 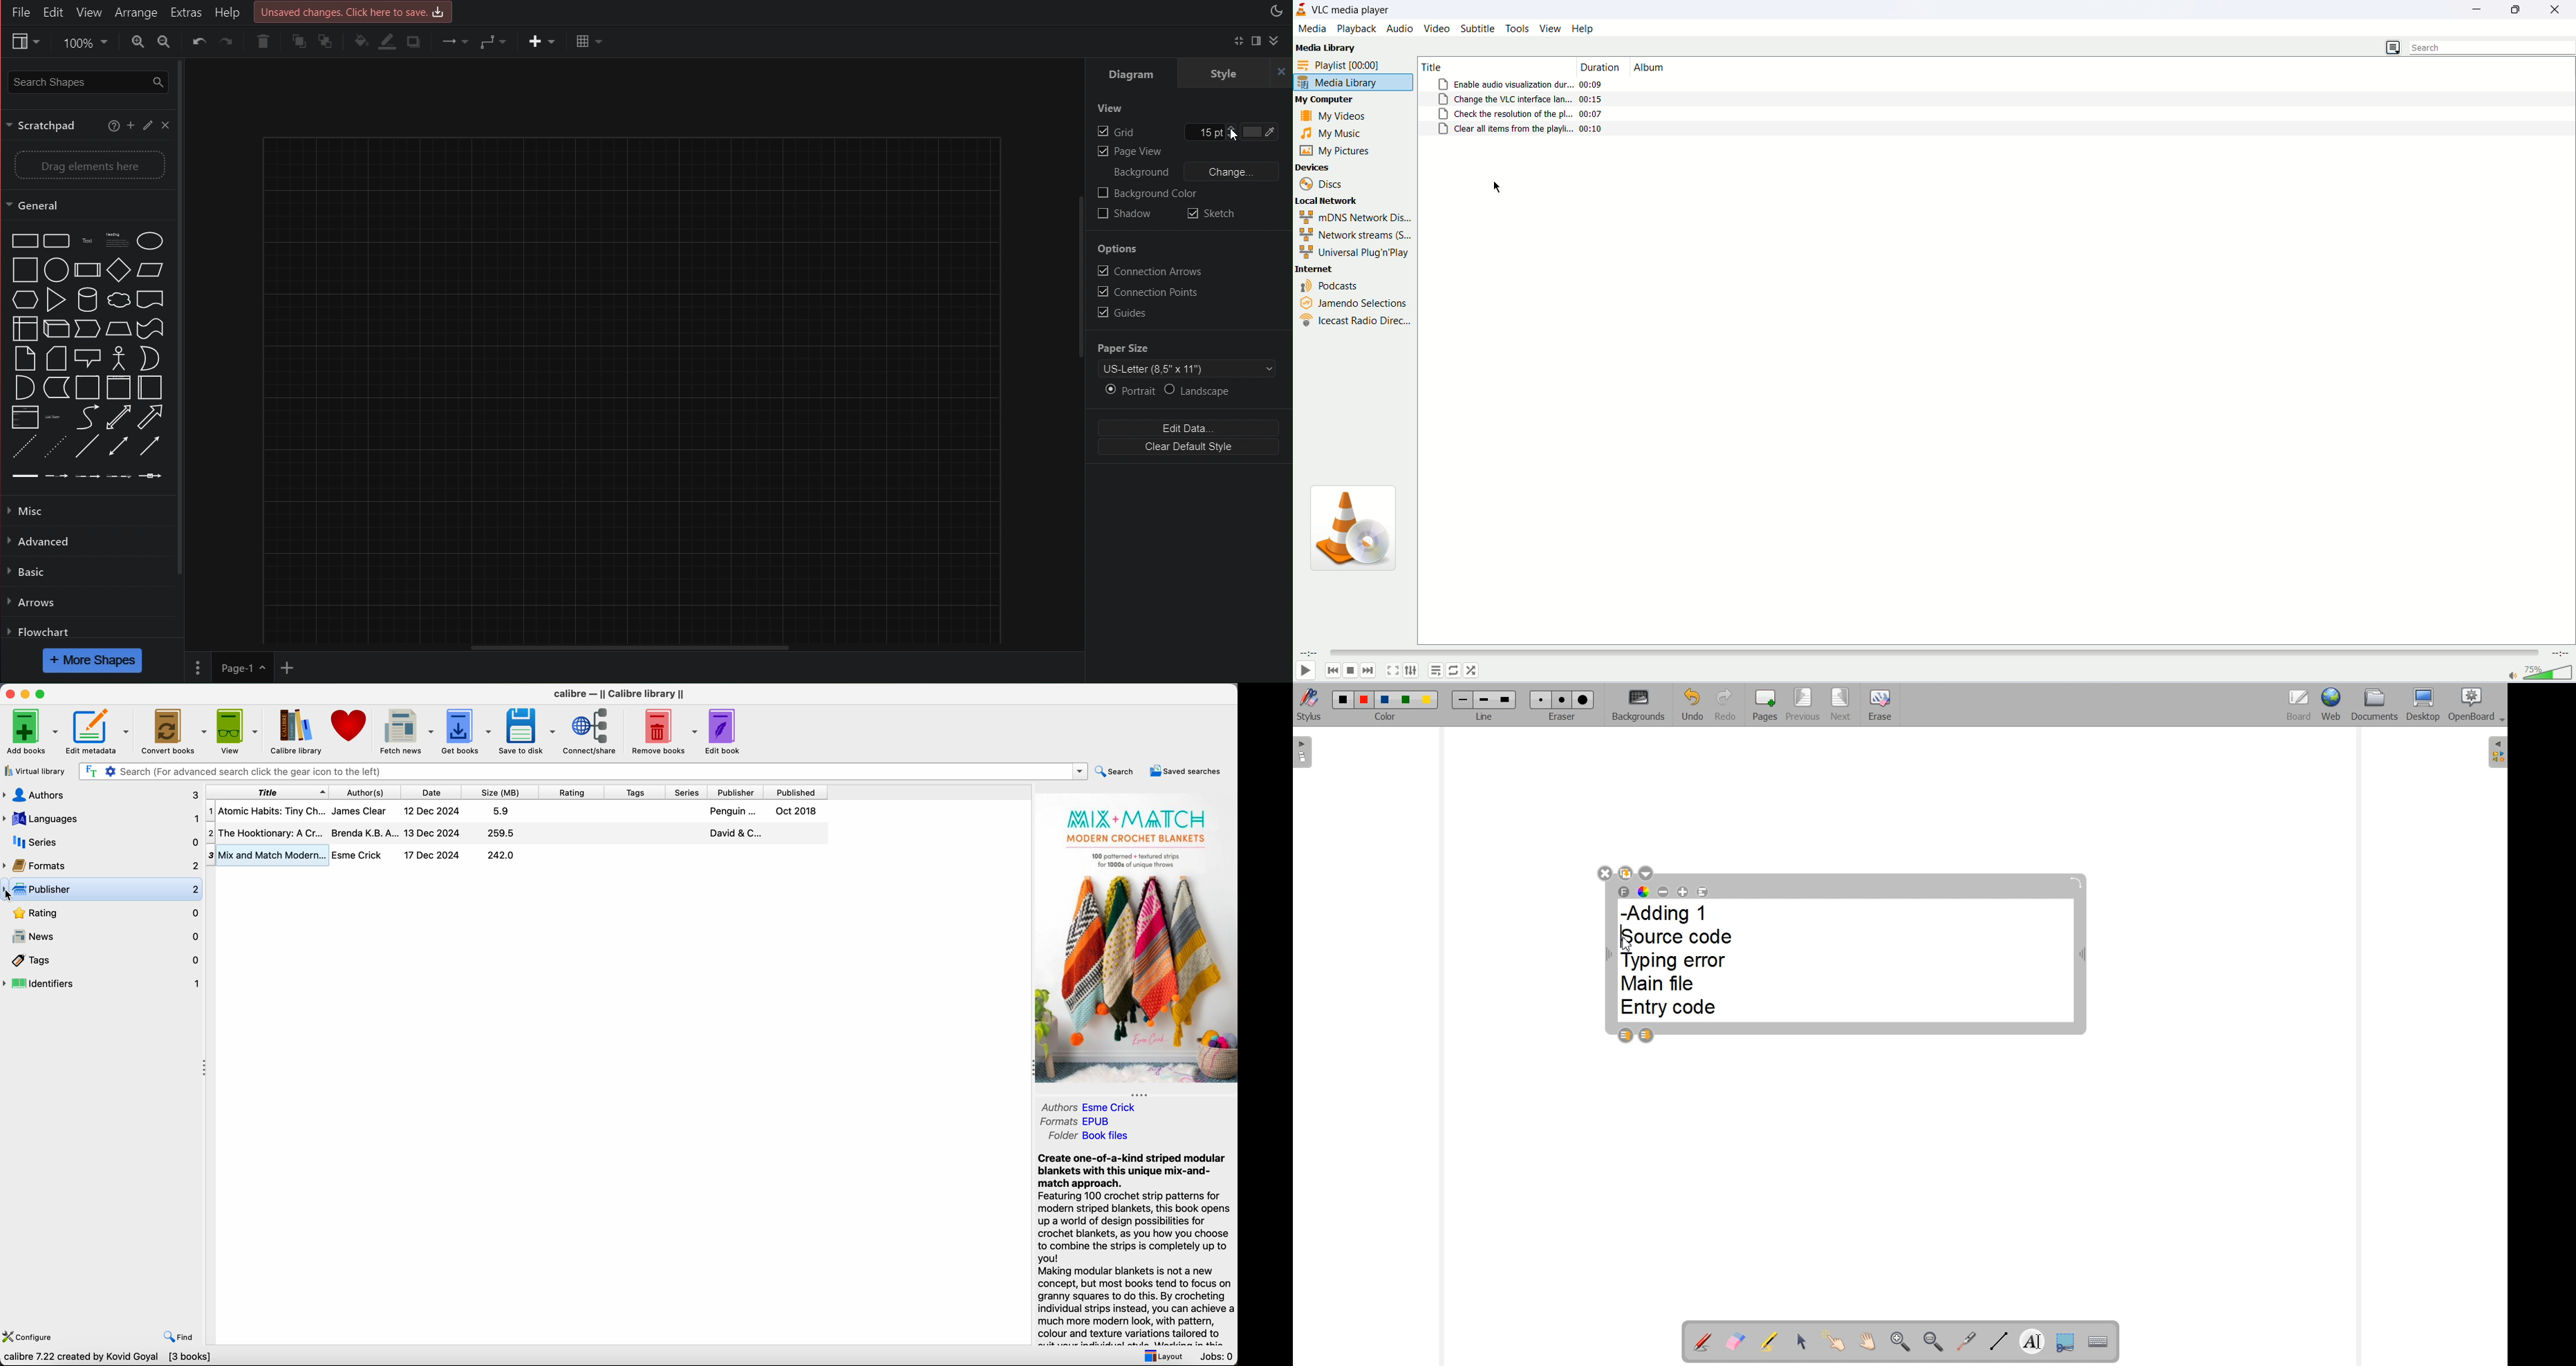 What do you see at coordinates (1518, 29) in the screenshot?
I see `tools` at bounding box center [1518, 29].